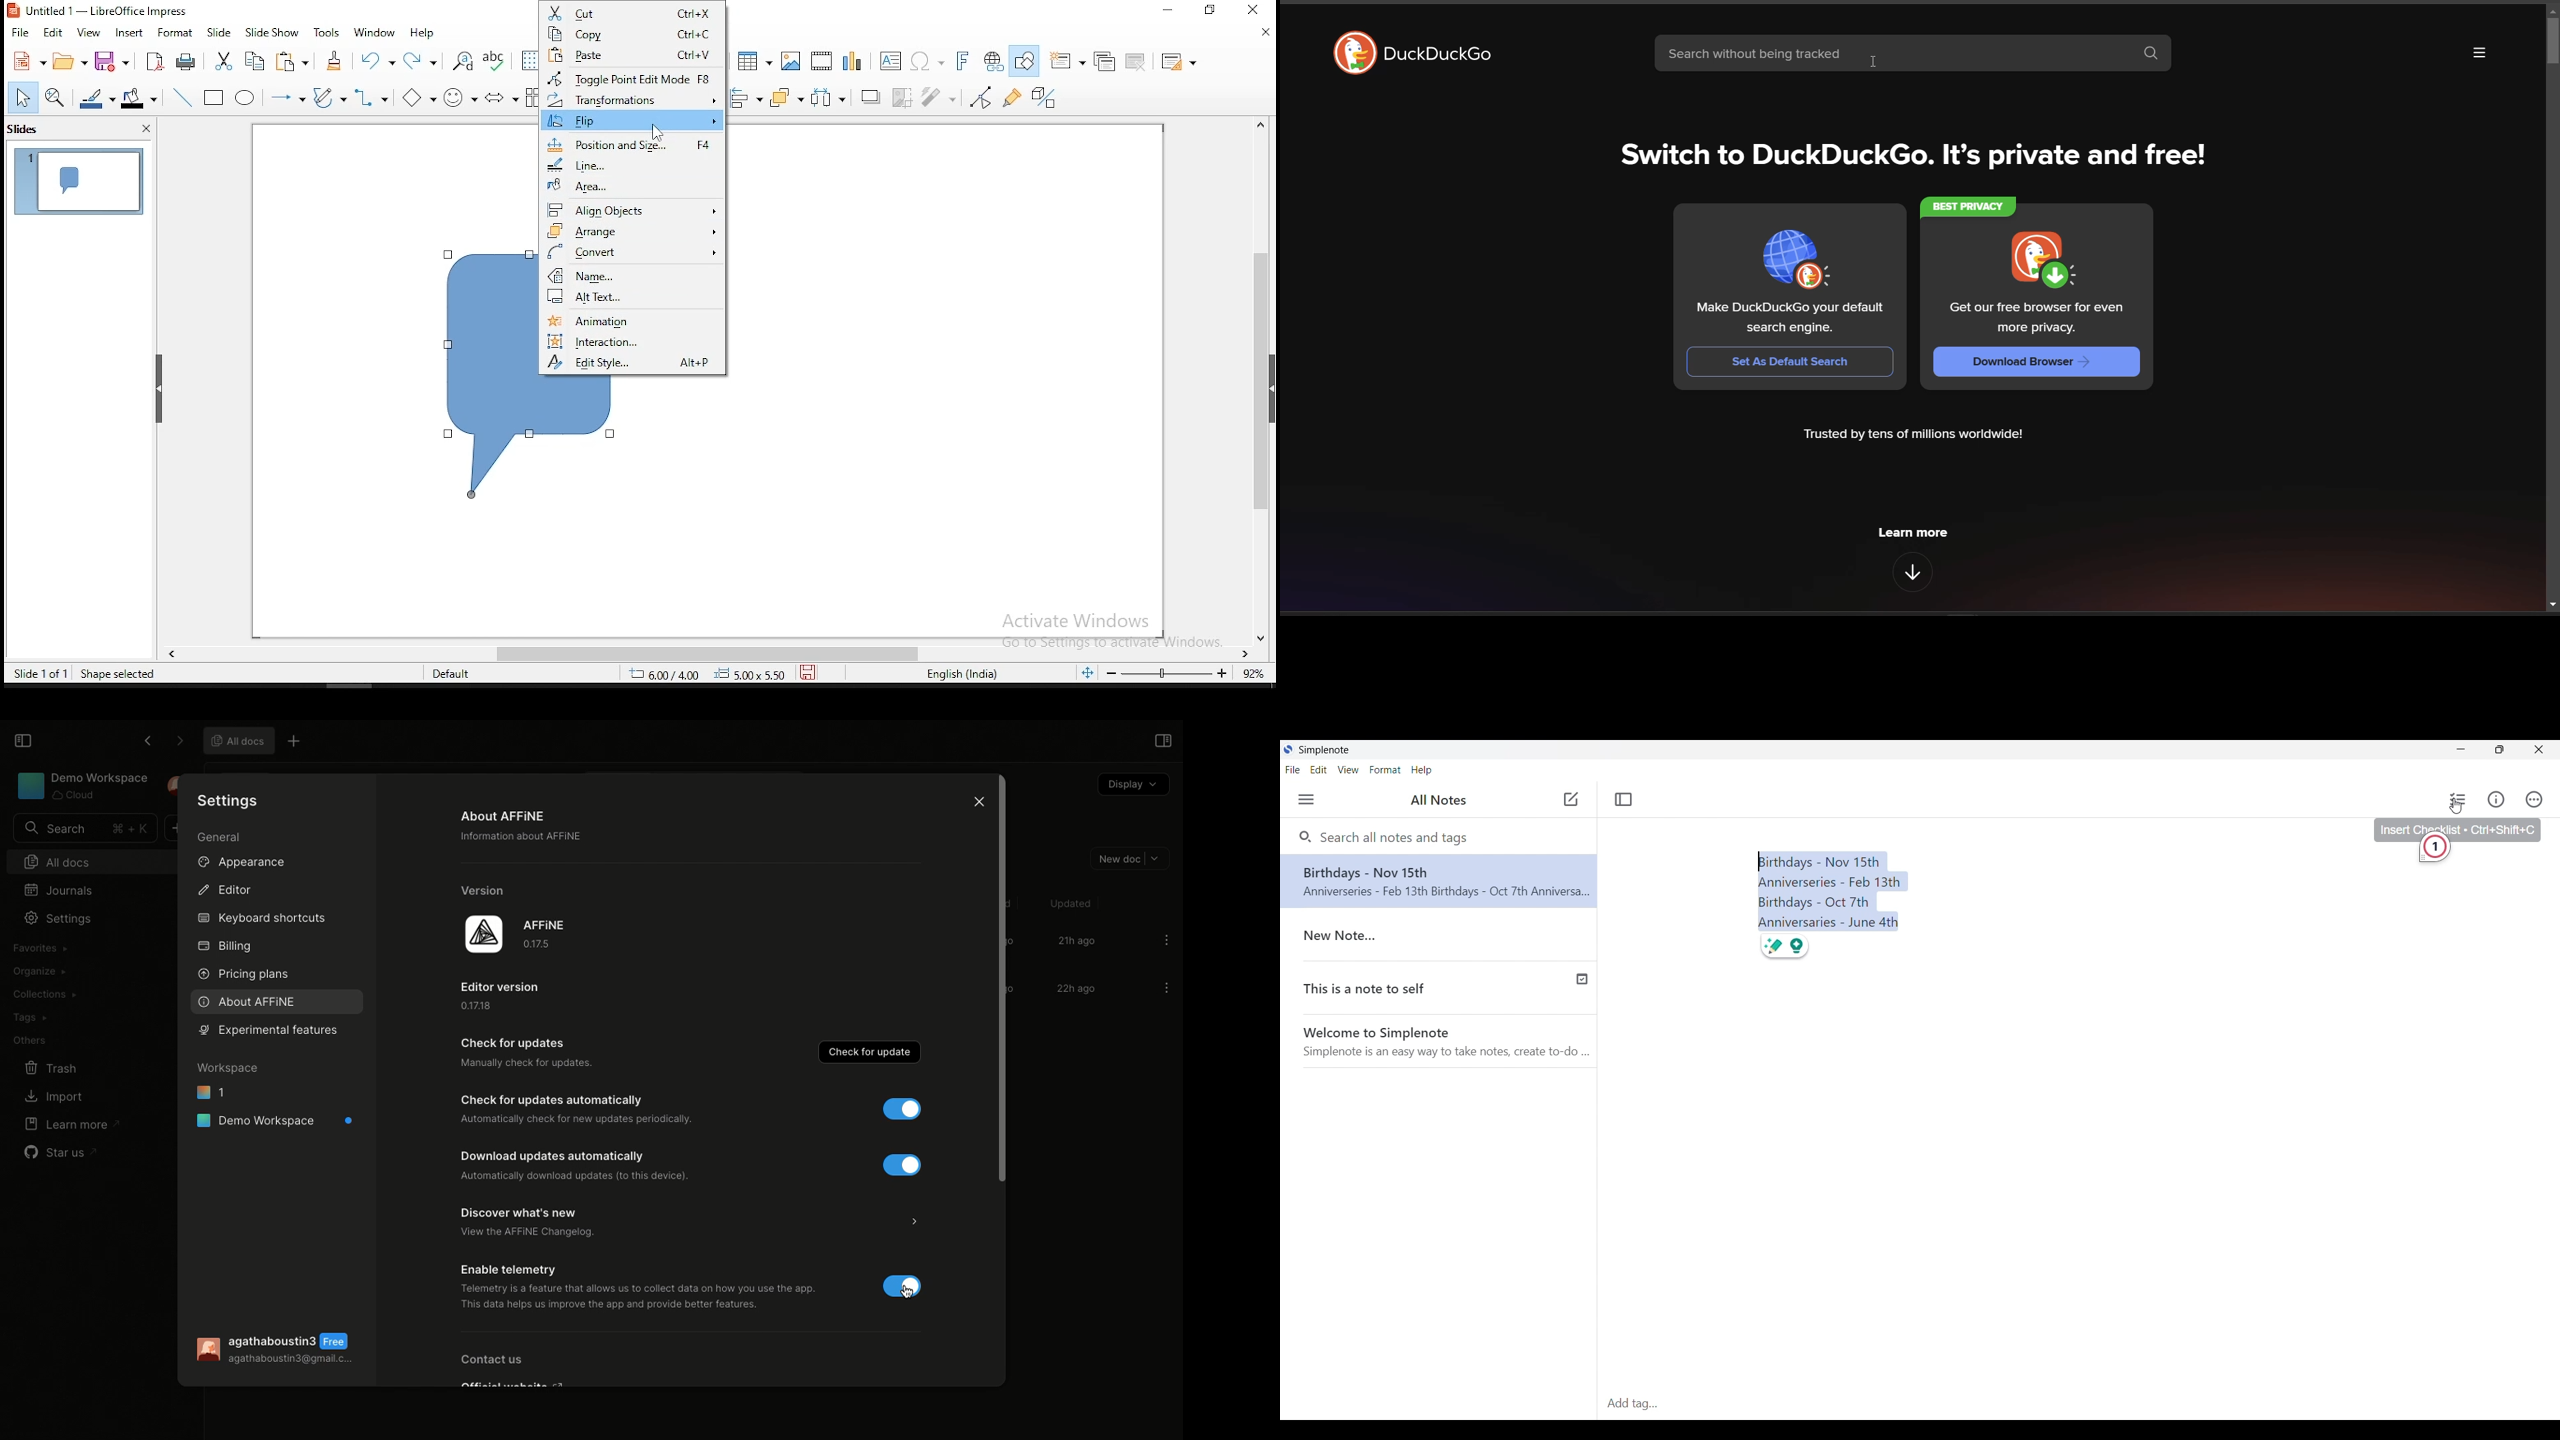 The width and height of the screenshot is (2576, 1456). I want to click on Toggle focus mode, so click(1623, 799).